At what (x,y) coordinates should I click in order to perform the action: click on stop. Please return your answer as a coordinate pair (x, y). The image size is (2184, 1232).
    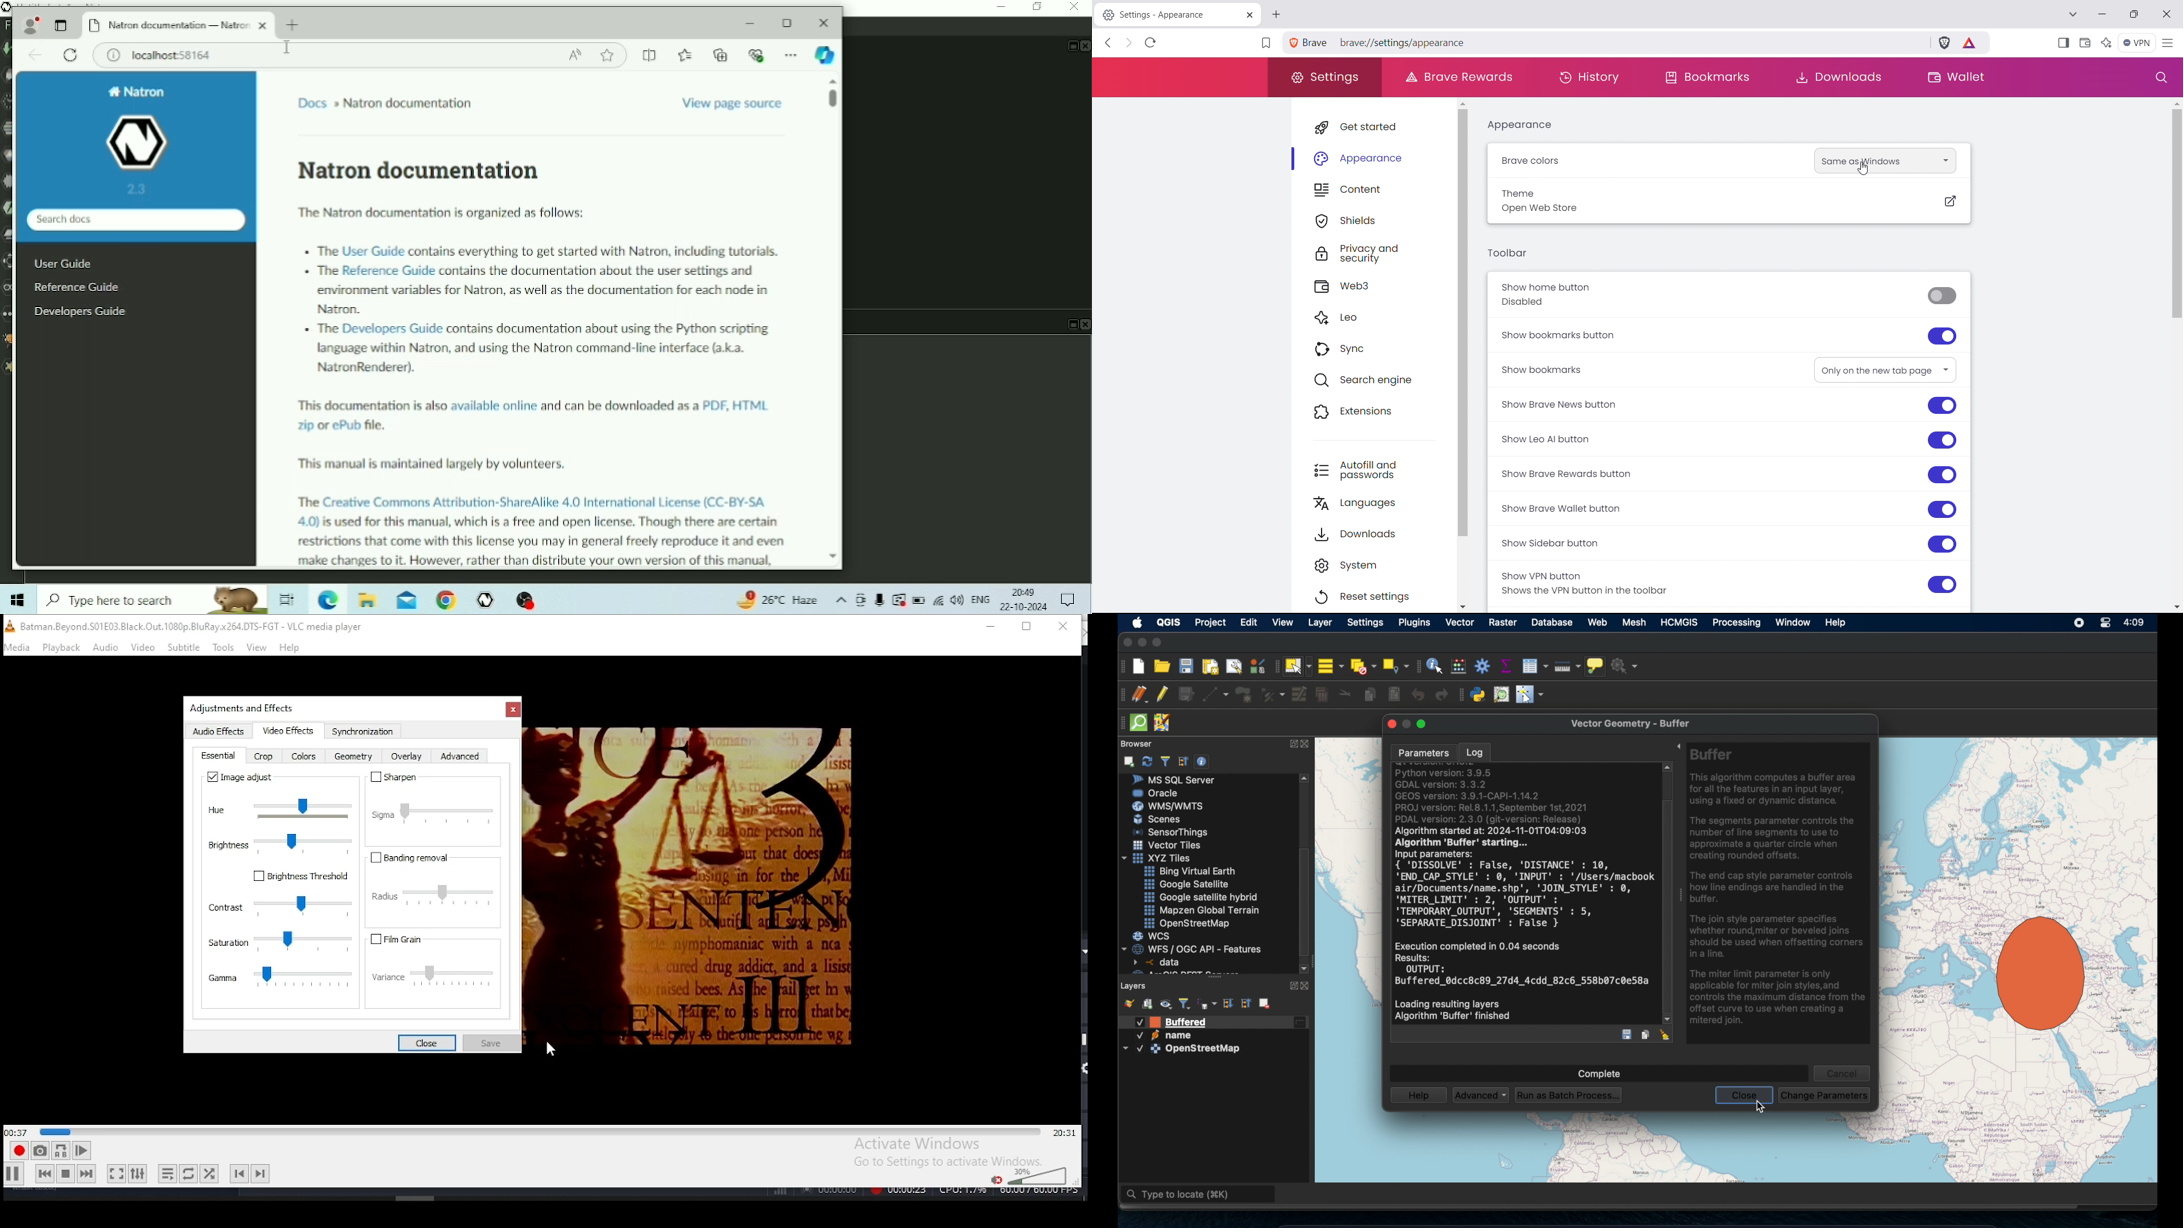
    Looking at the image, I should click on (65, 1173).